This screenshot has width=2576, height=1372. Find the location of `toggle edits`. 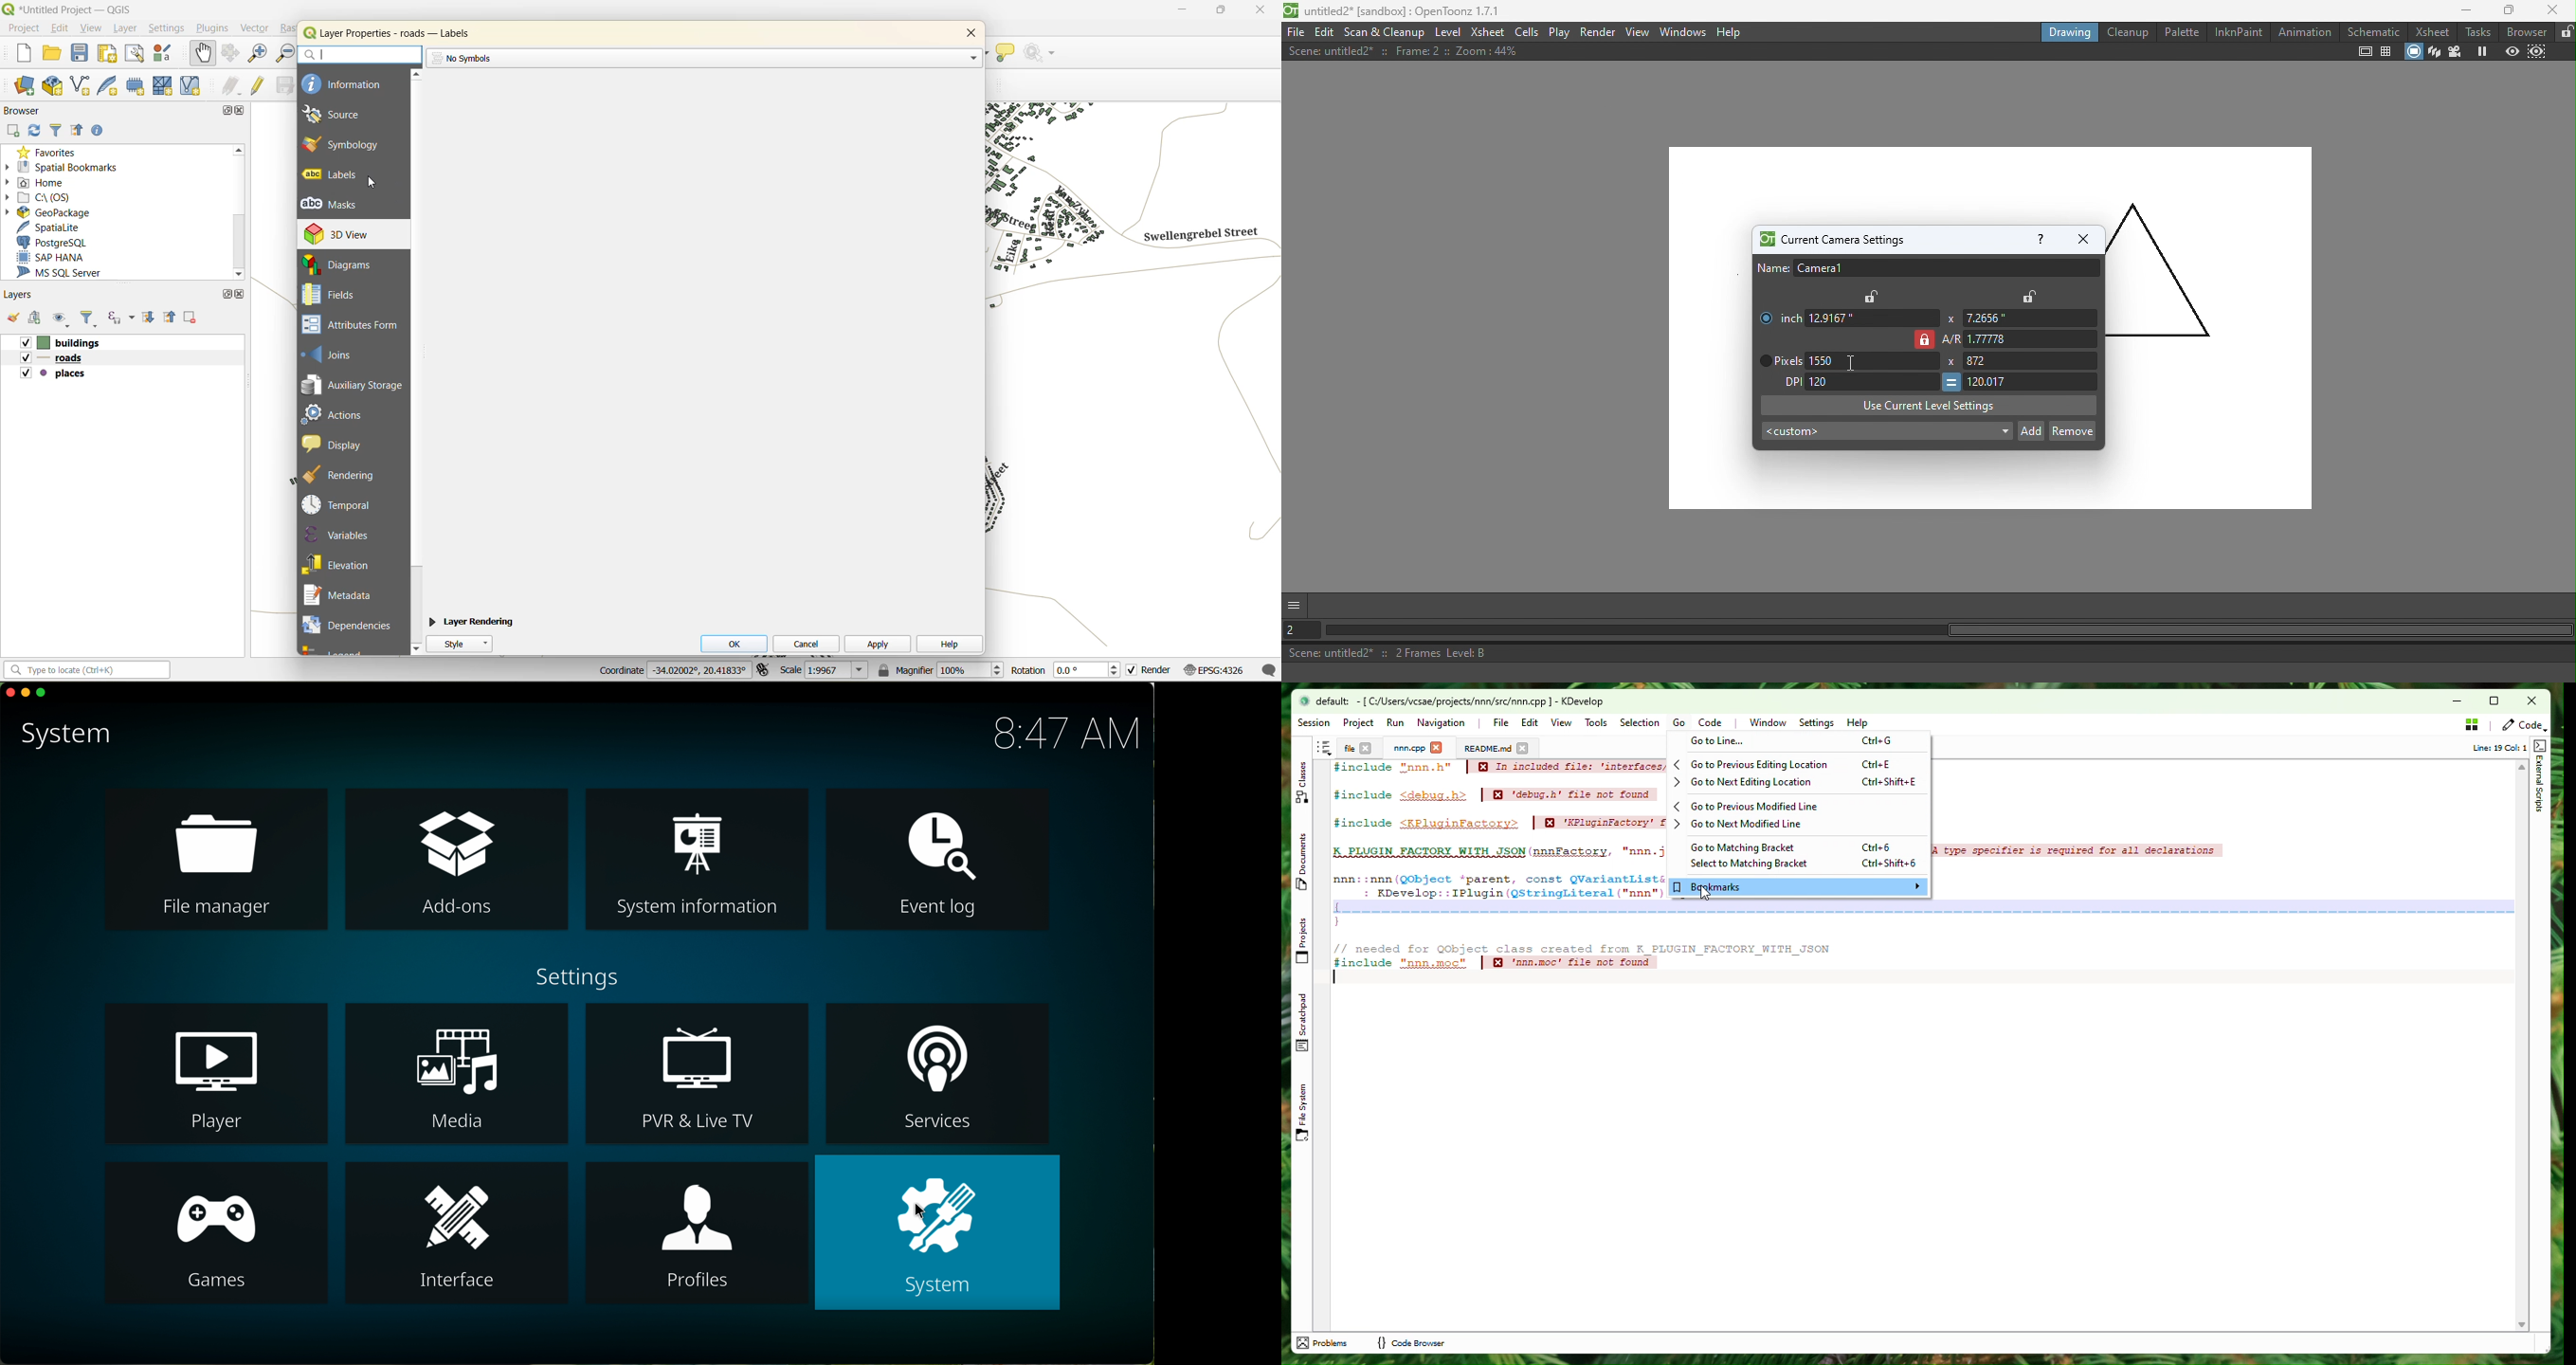

toggle edits is located at coordinates (260, 87).